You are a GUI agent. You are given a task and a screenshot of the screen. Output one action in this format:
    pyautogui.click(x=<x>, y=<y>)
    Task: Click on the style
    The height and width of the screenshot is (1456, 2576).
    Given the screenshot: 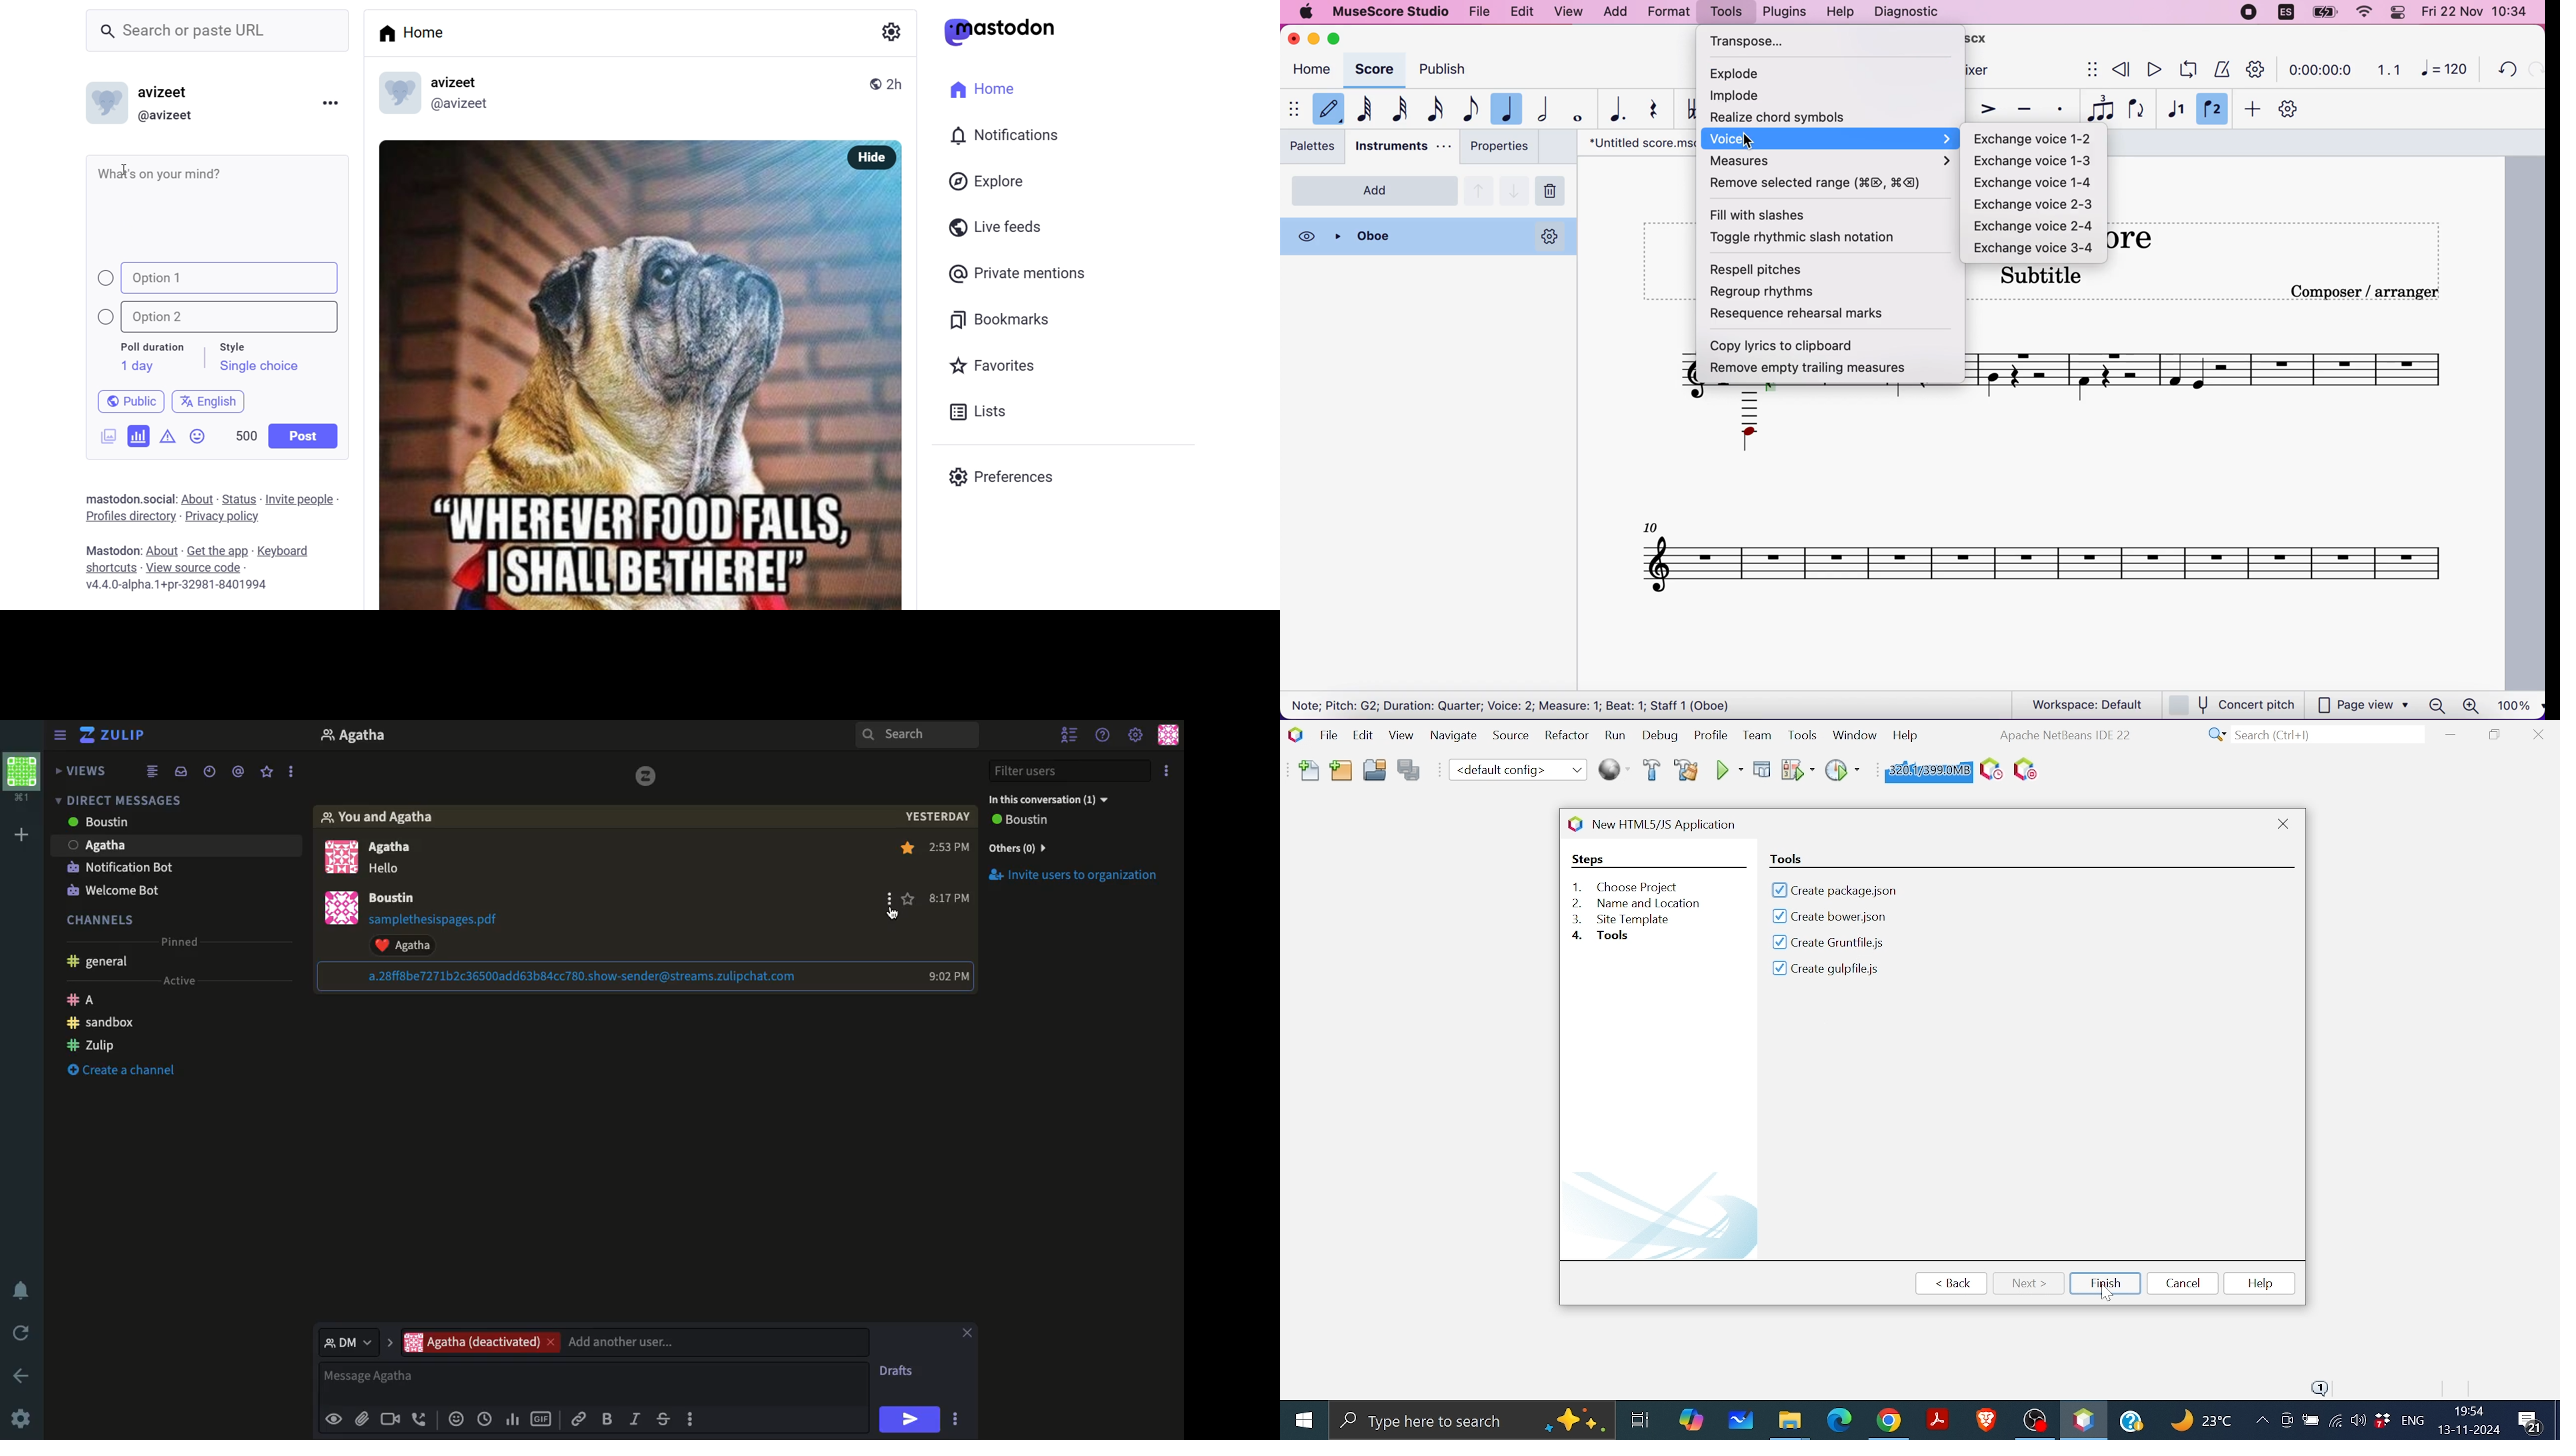 What is the action you would take?
    pyautogui.click(x=239, y=345)
    